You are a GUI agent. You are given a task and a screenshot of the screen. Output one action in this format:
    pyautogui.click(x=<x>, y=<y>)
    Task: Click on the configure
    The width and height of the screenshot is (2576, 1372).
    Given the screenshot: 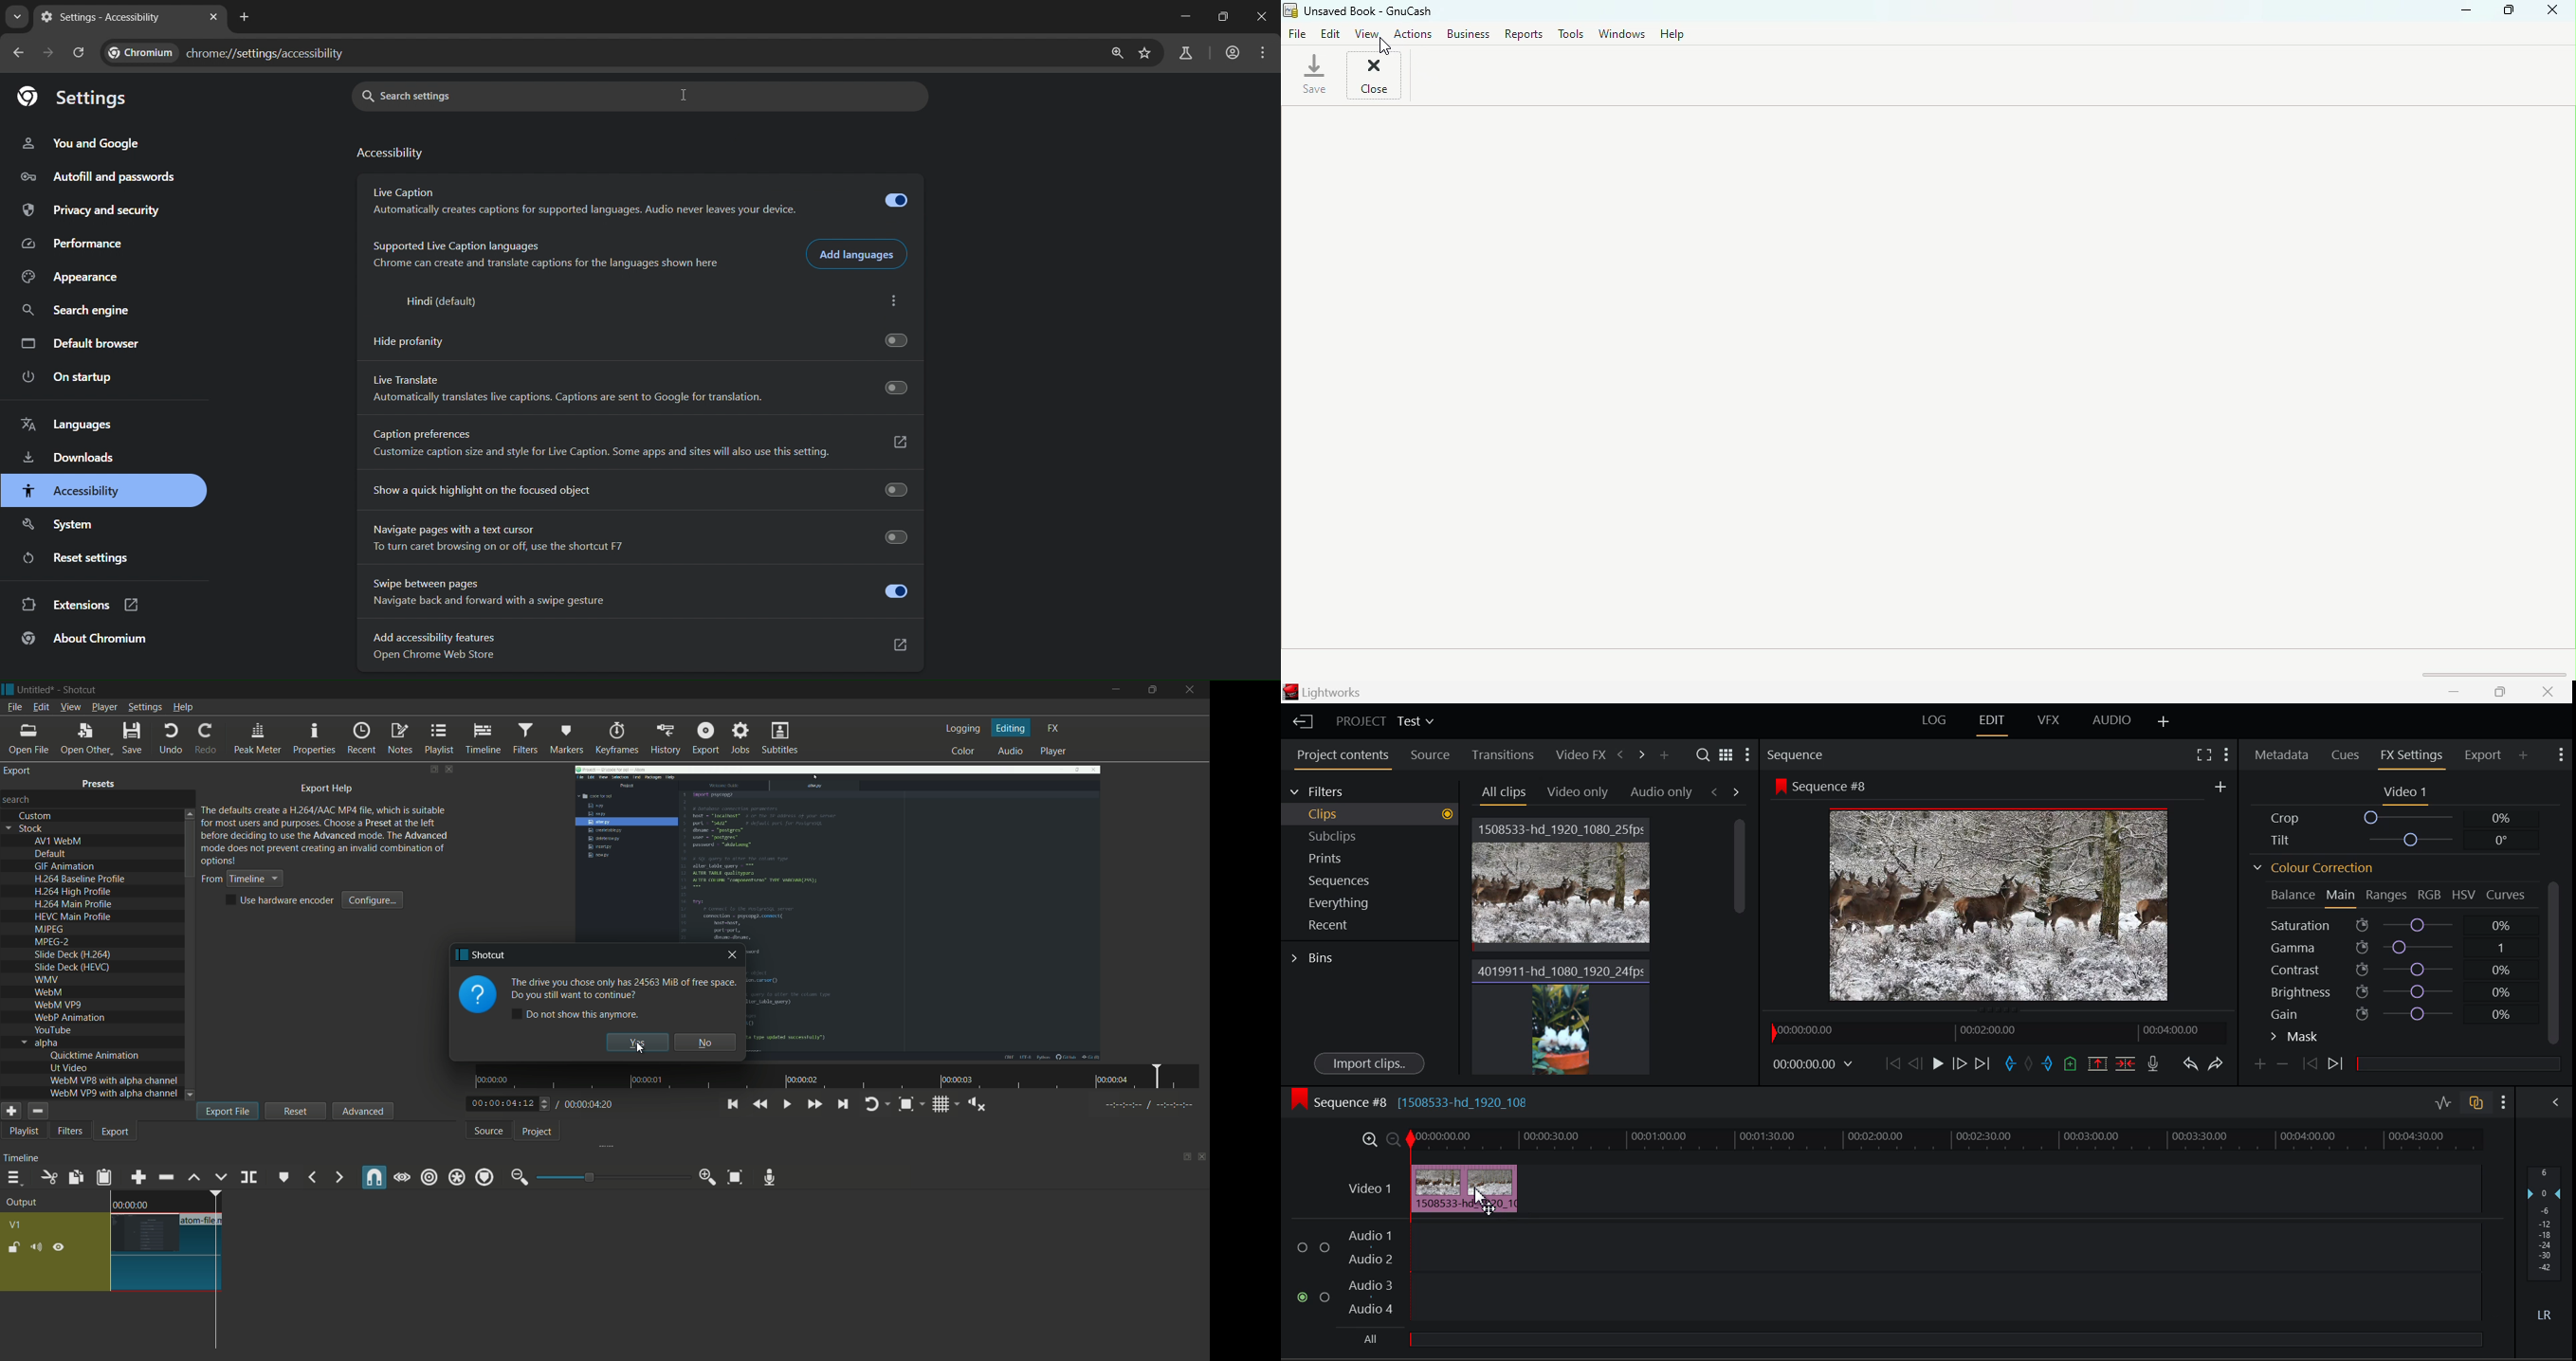 What is the action you would take?
    pyautogui.click(x=374, y=900)
    